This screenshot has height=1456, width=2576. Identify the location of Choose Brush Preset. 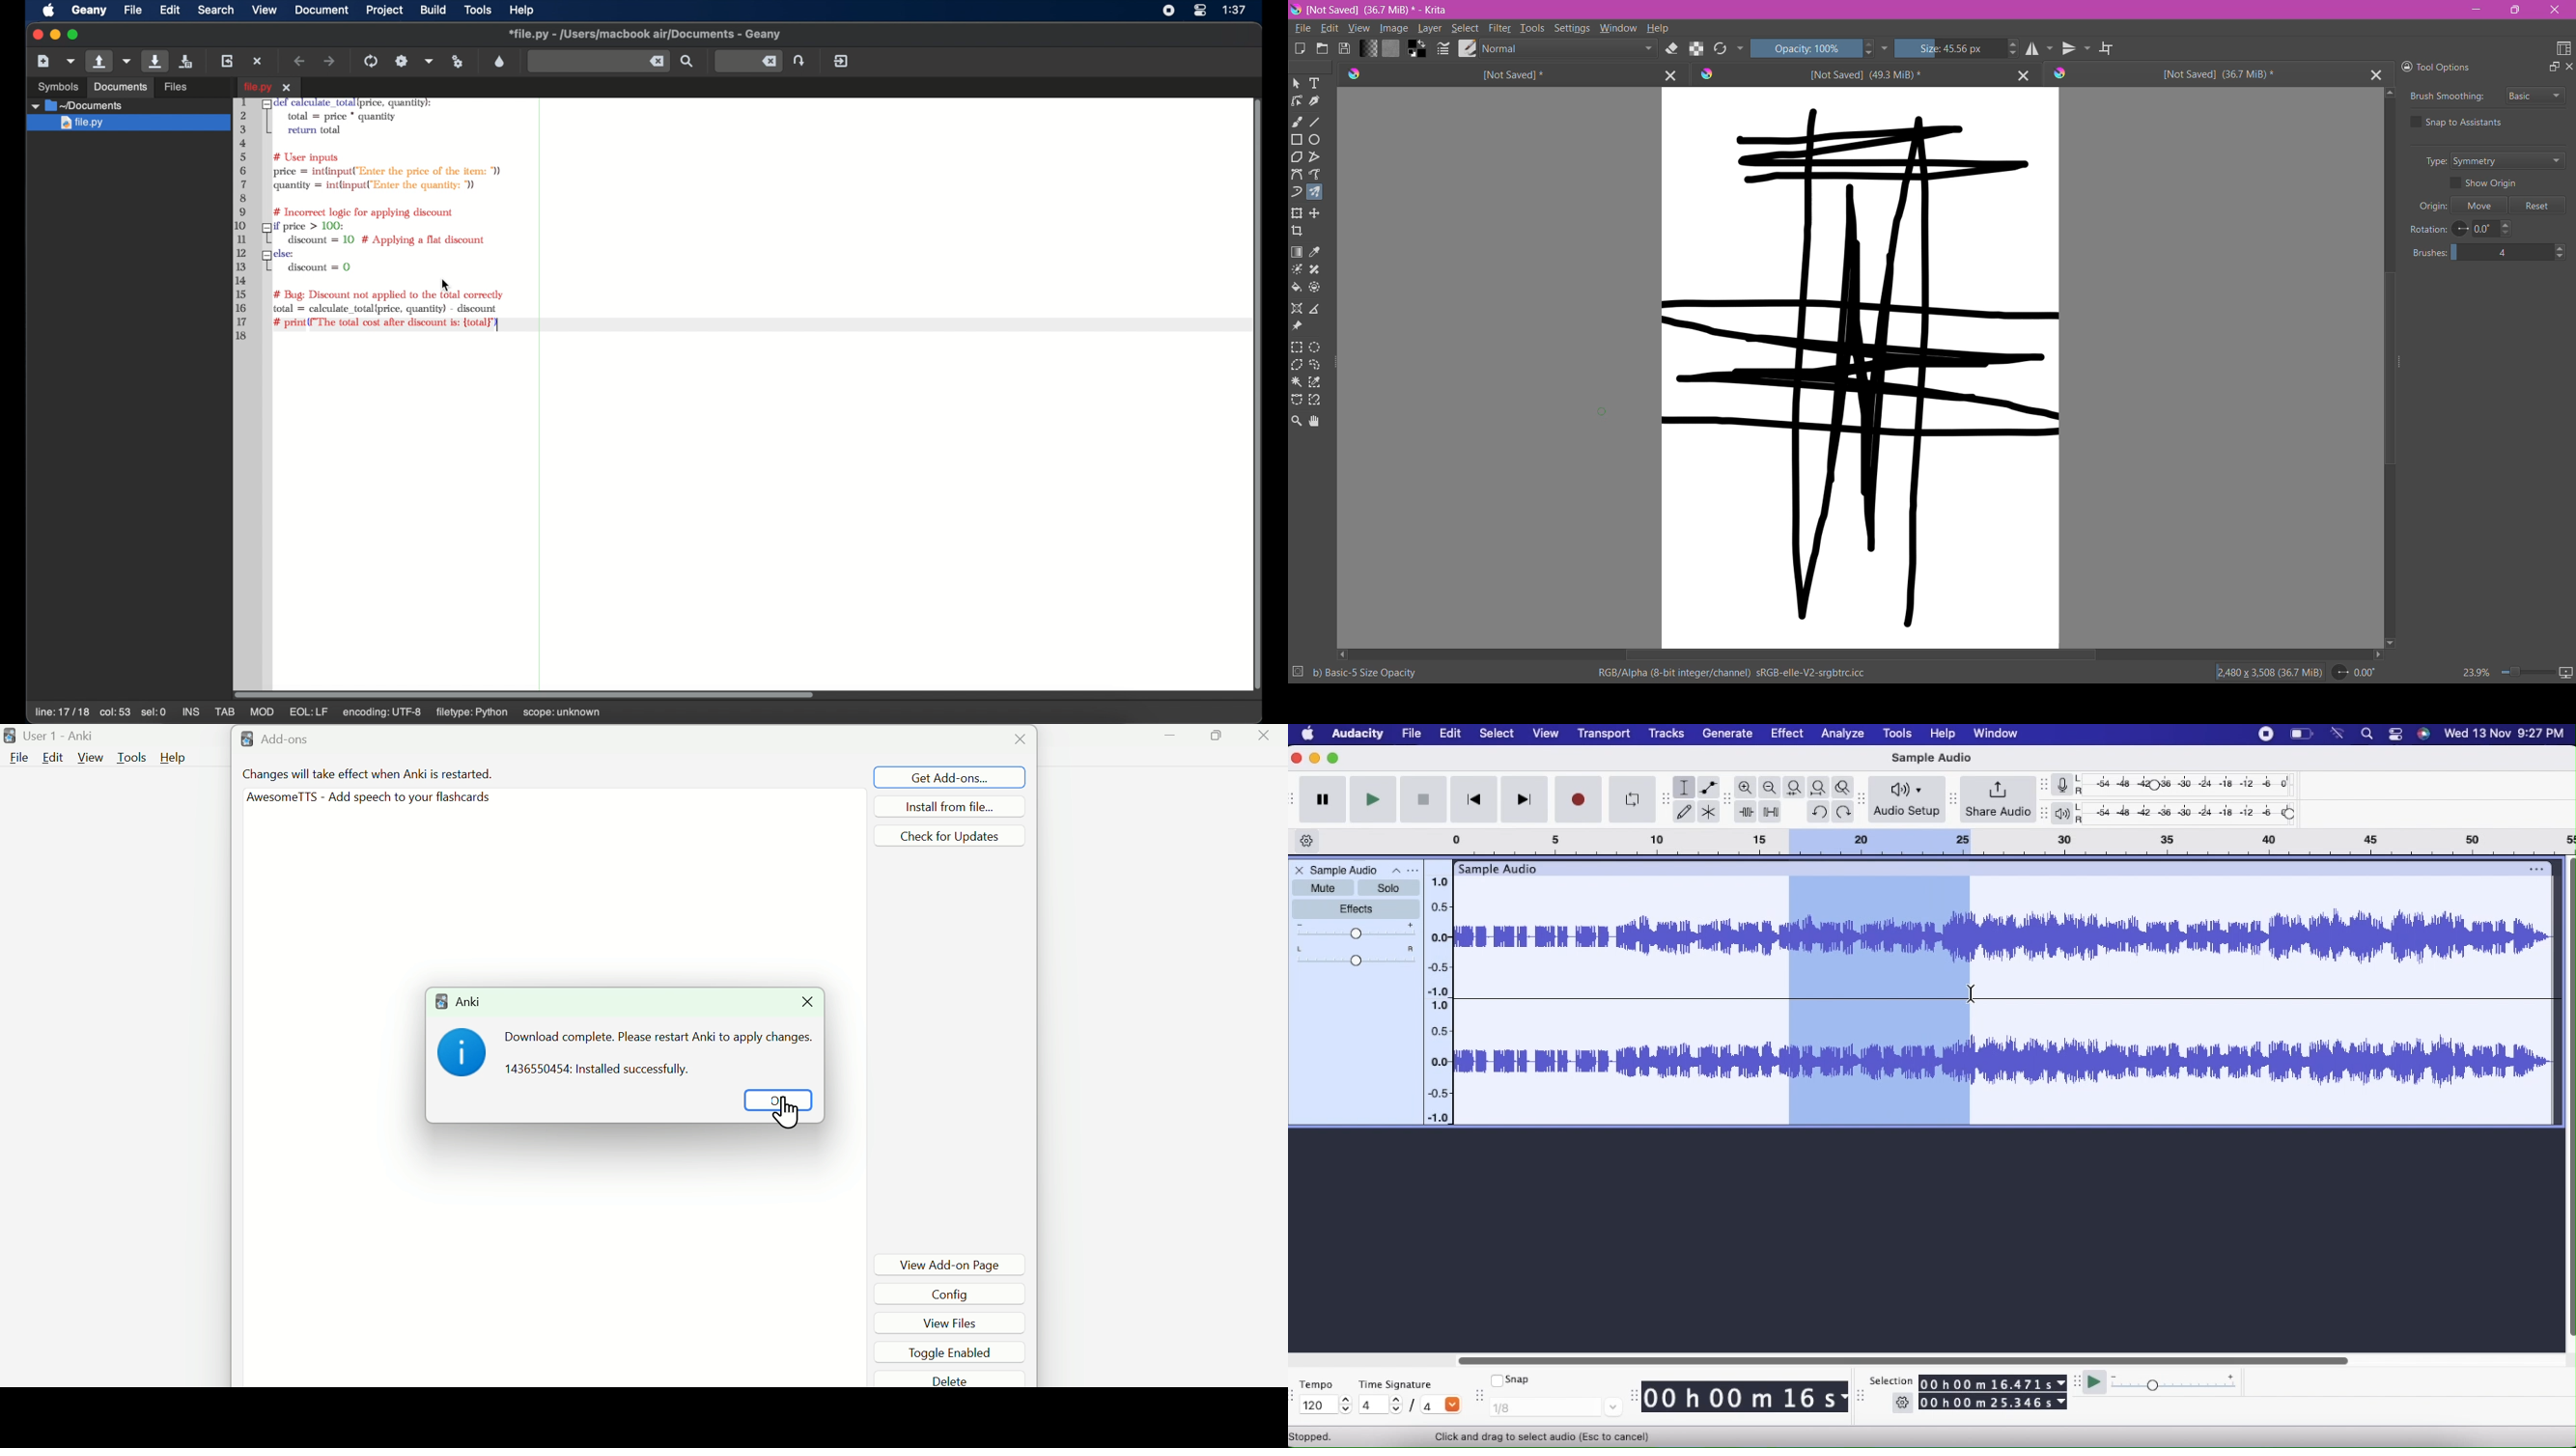
(1466, 48).